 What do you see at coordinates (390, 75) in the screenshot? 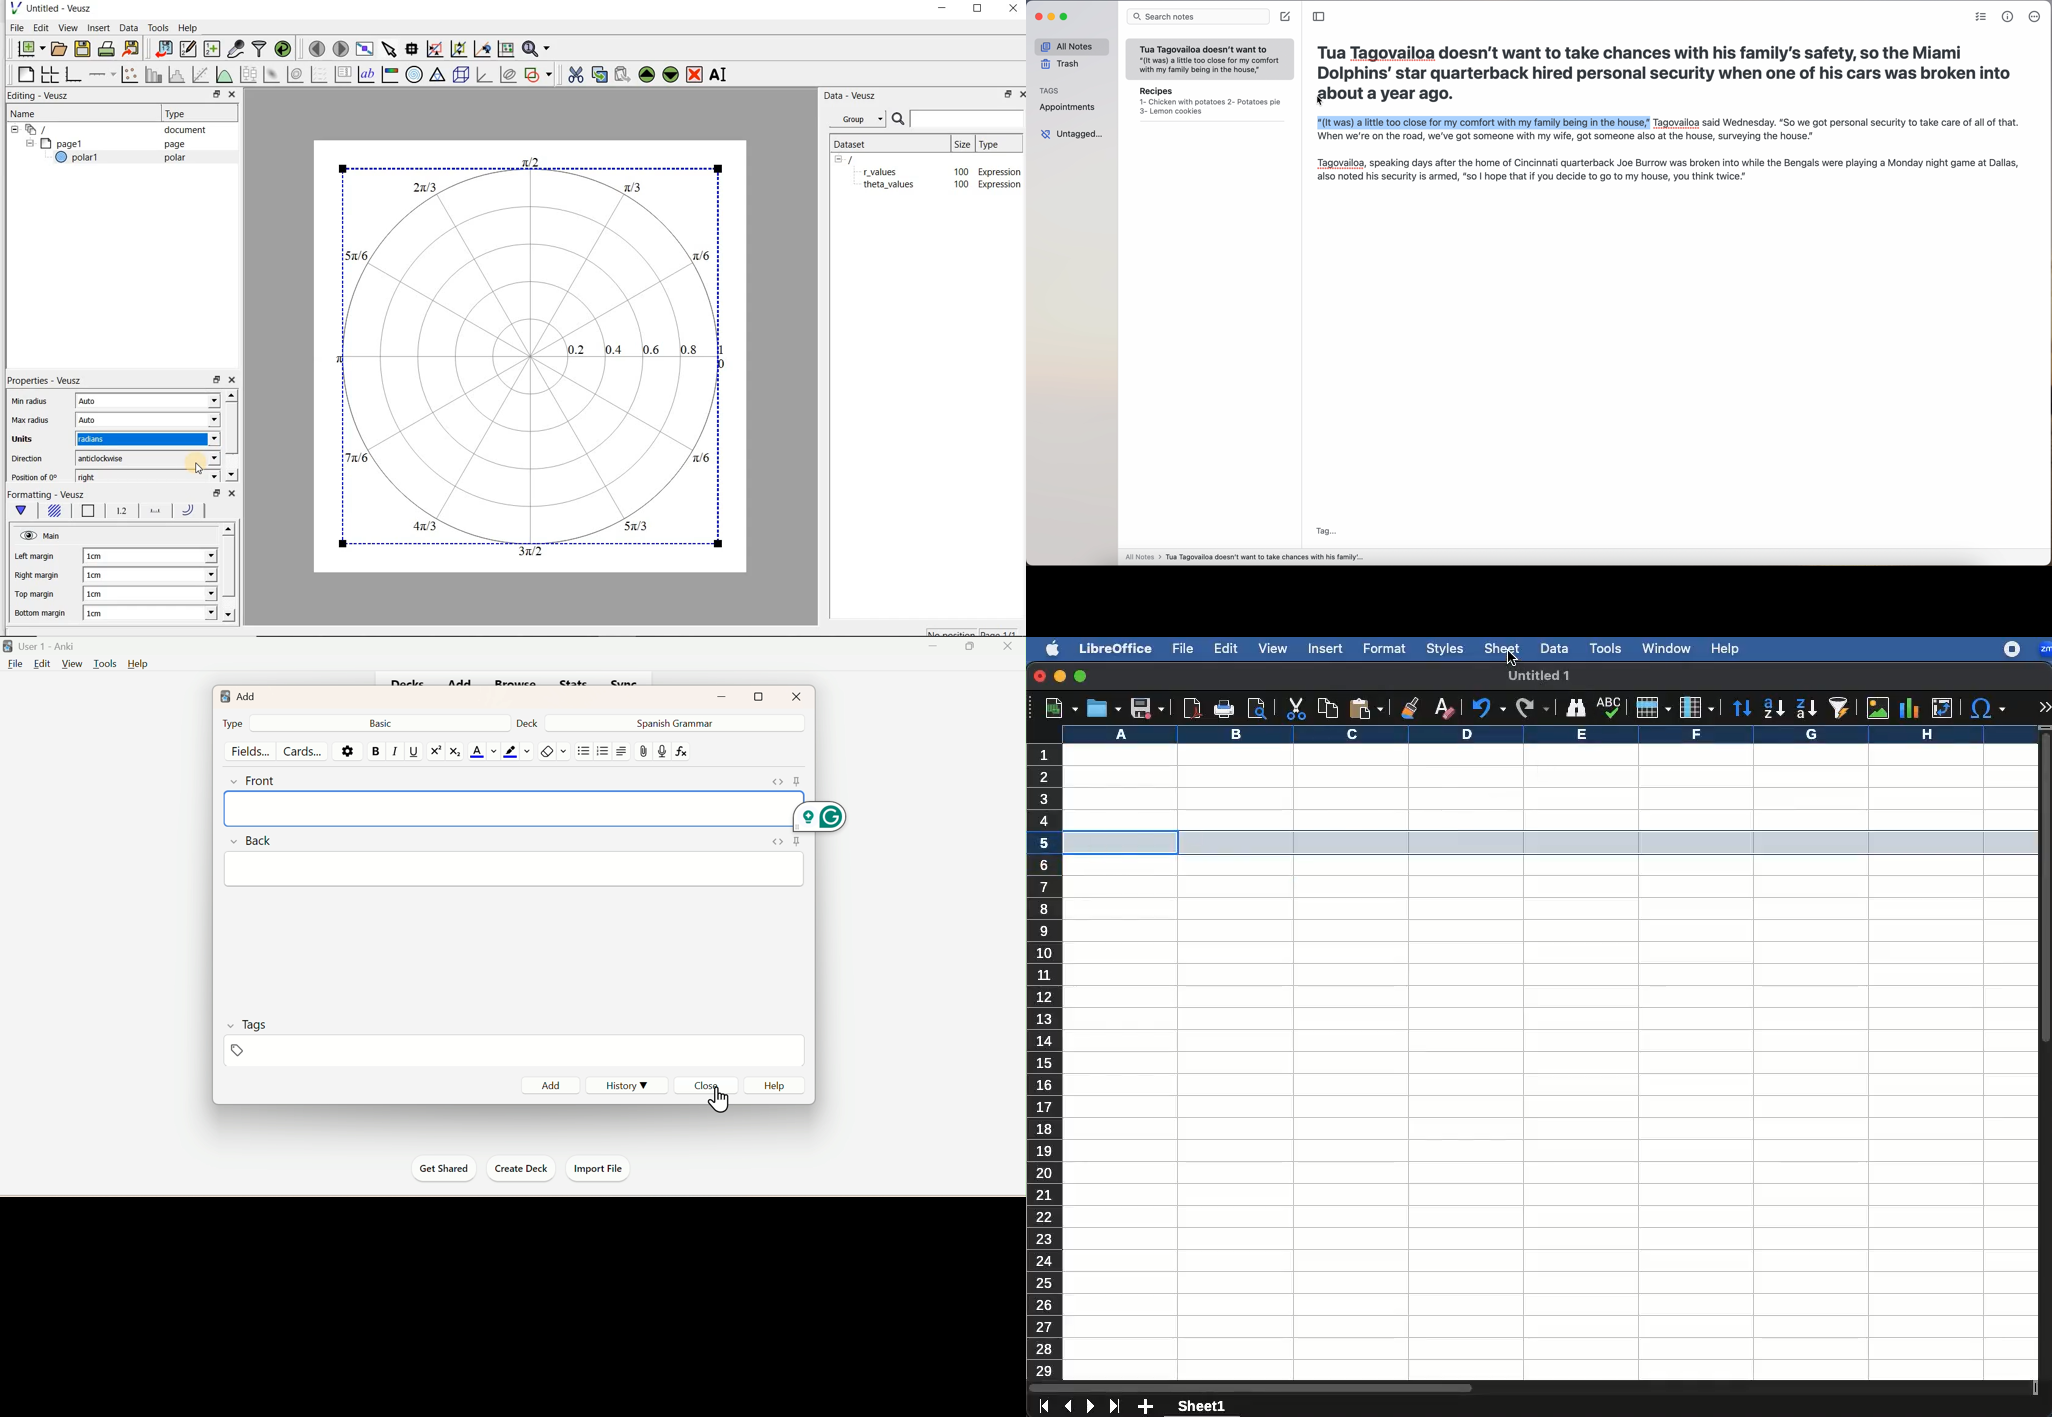
I see `image color bar` at bounding box center [390, 75].